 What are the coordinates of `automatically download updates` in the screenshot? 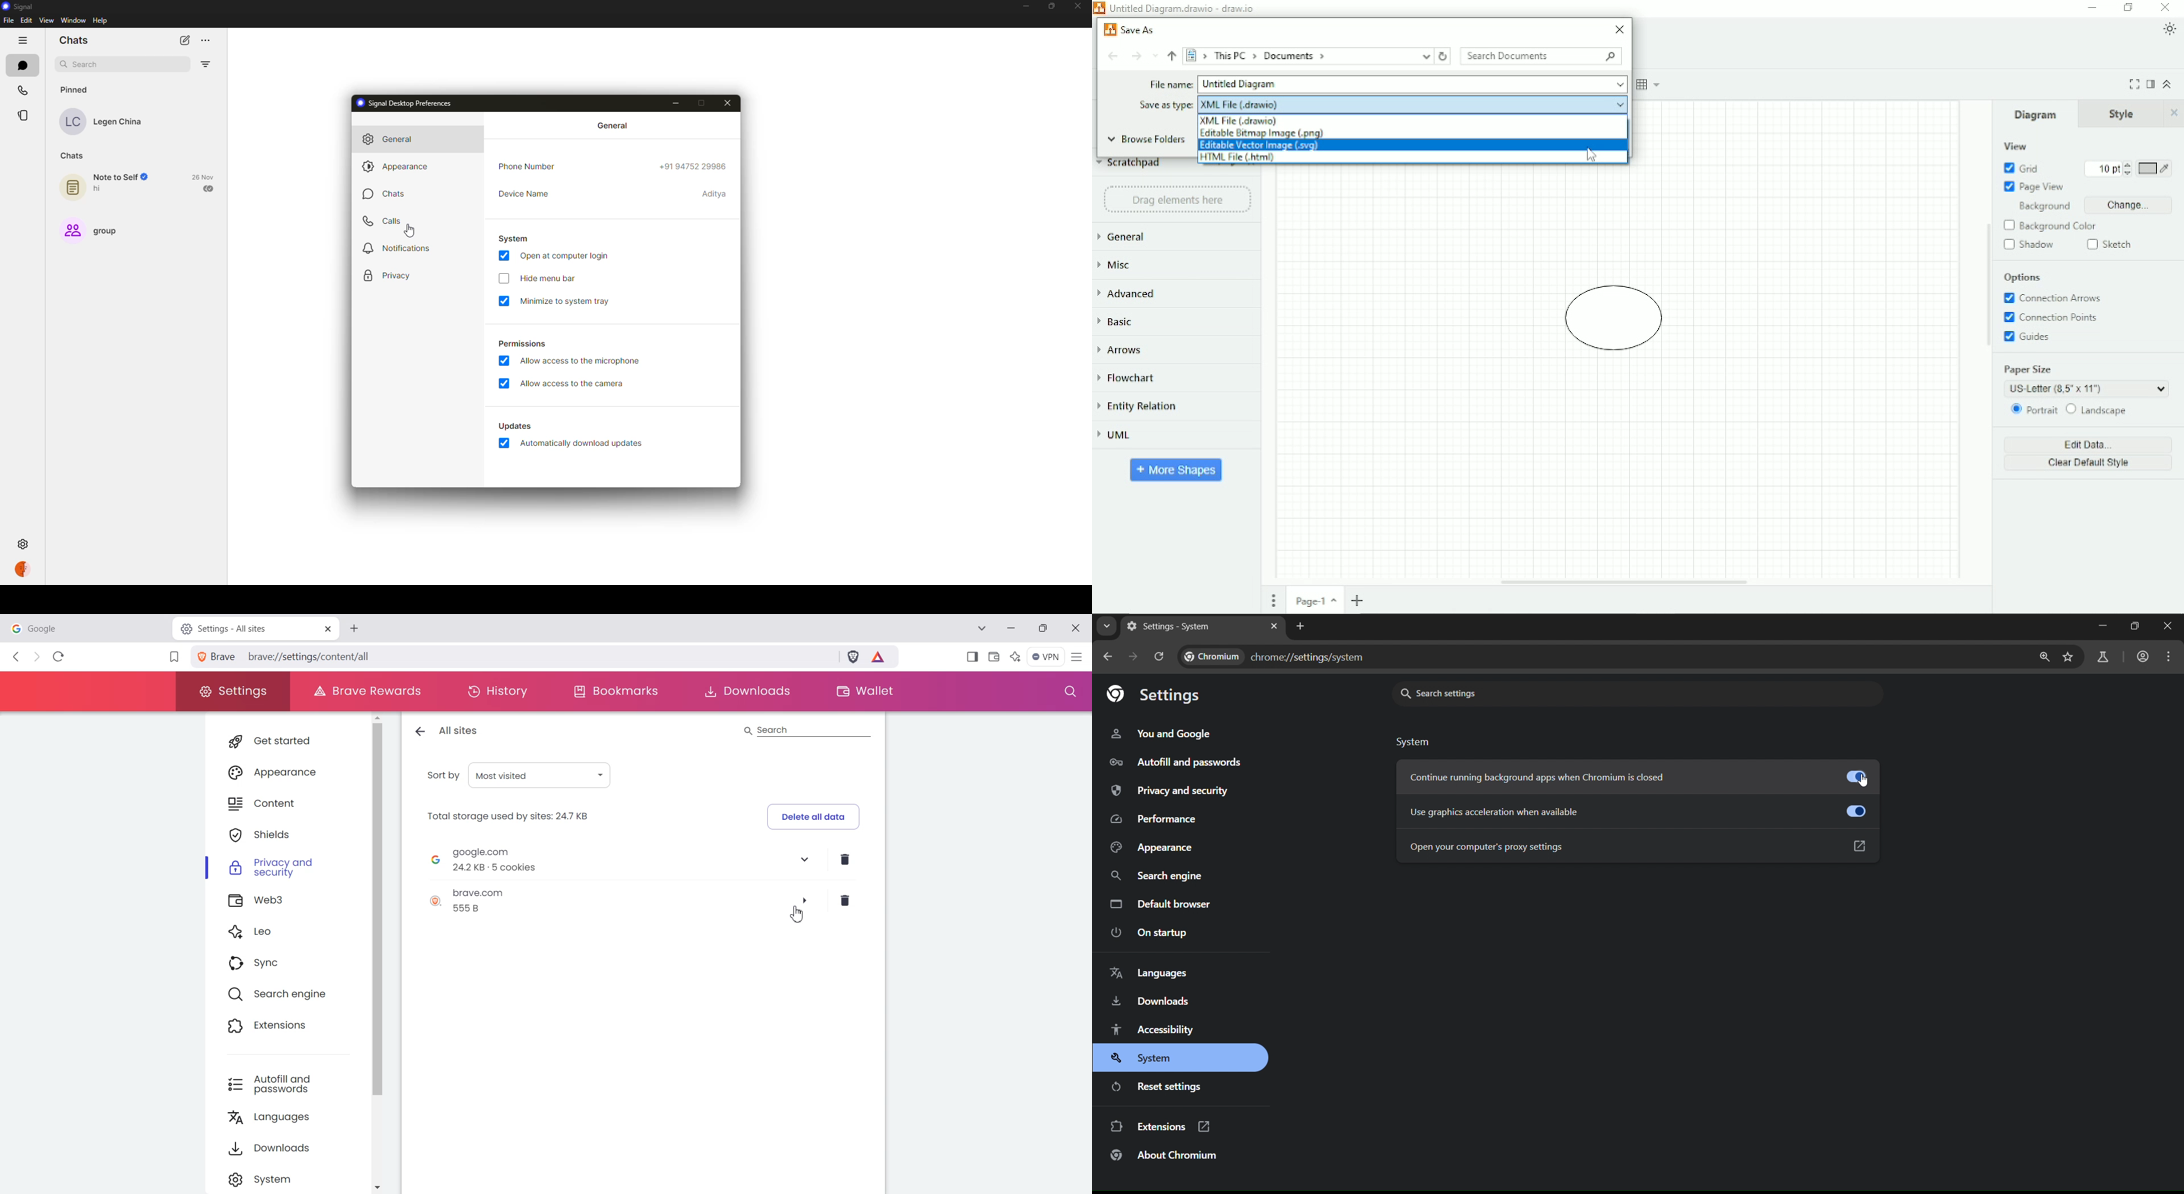 It's located at (585, 444).